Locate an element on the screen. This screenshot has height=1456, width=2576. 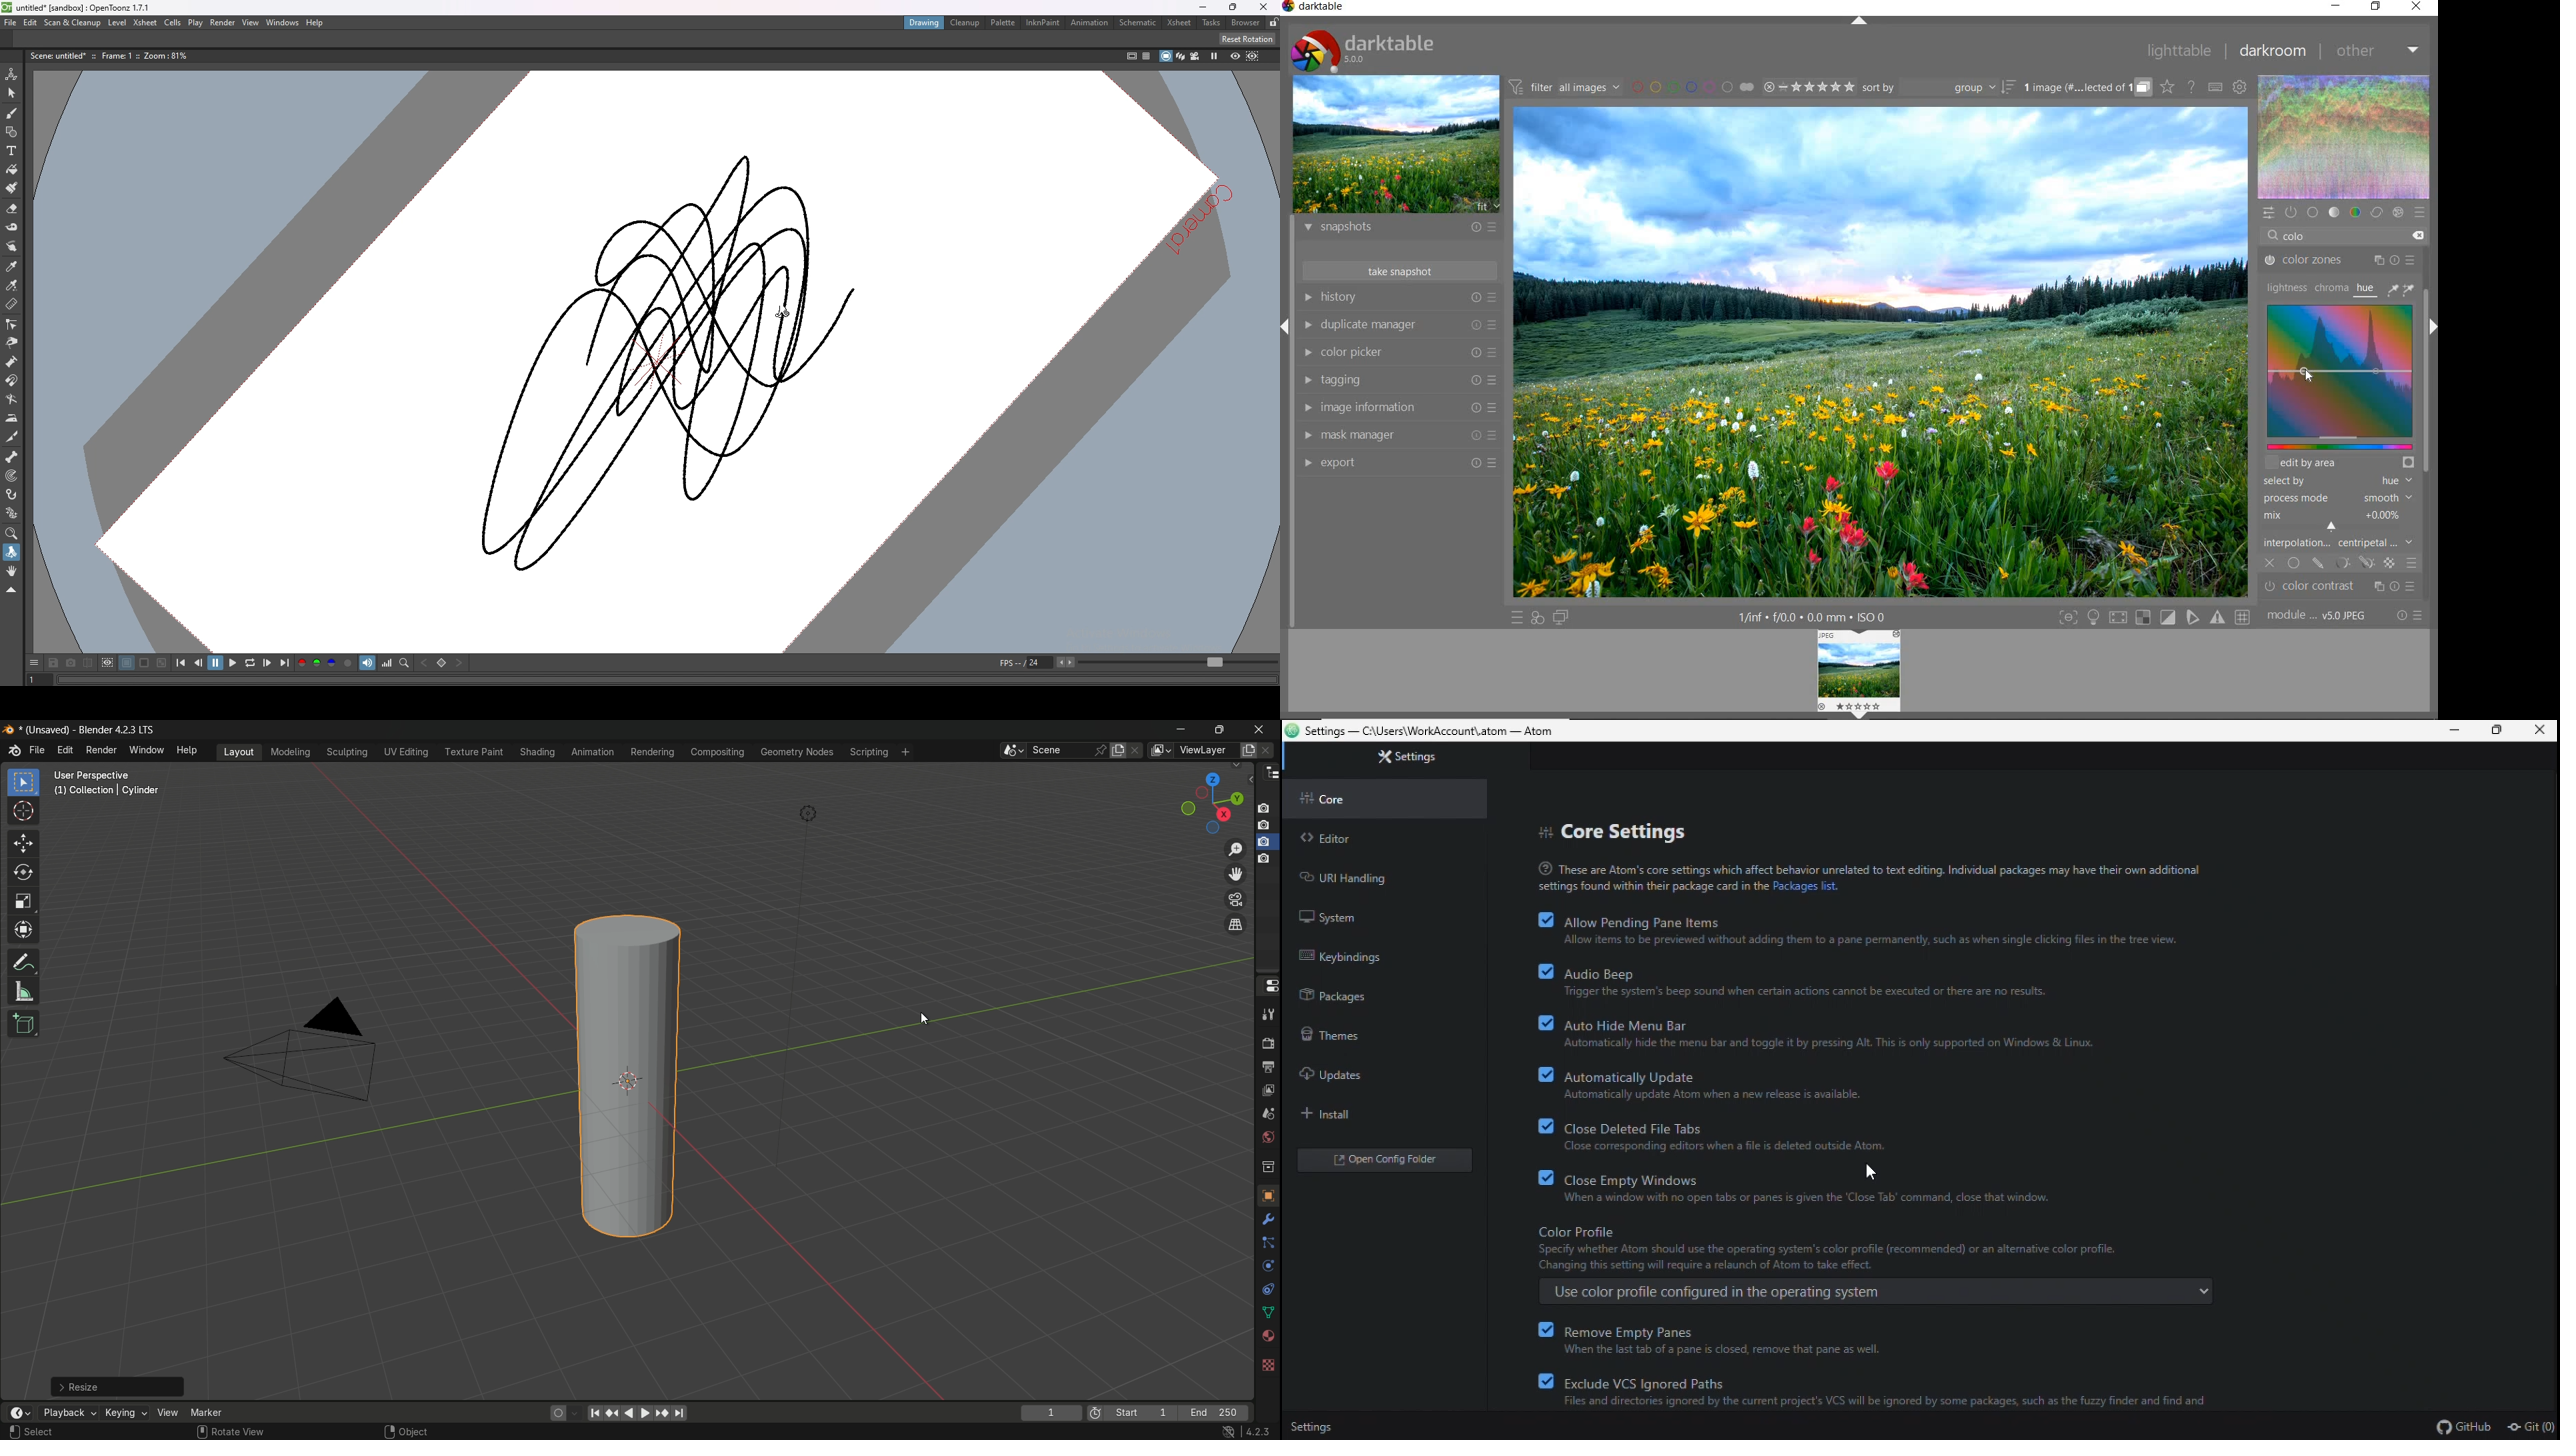
correct is located at coordinates (2377, 212).